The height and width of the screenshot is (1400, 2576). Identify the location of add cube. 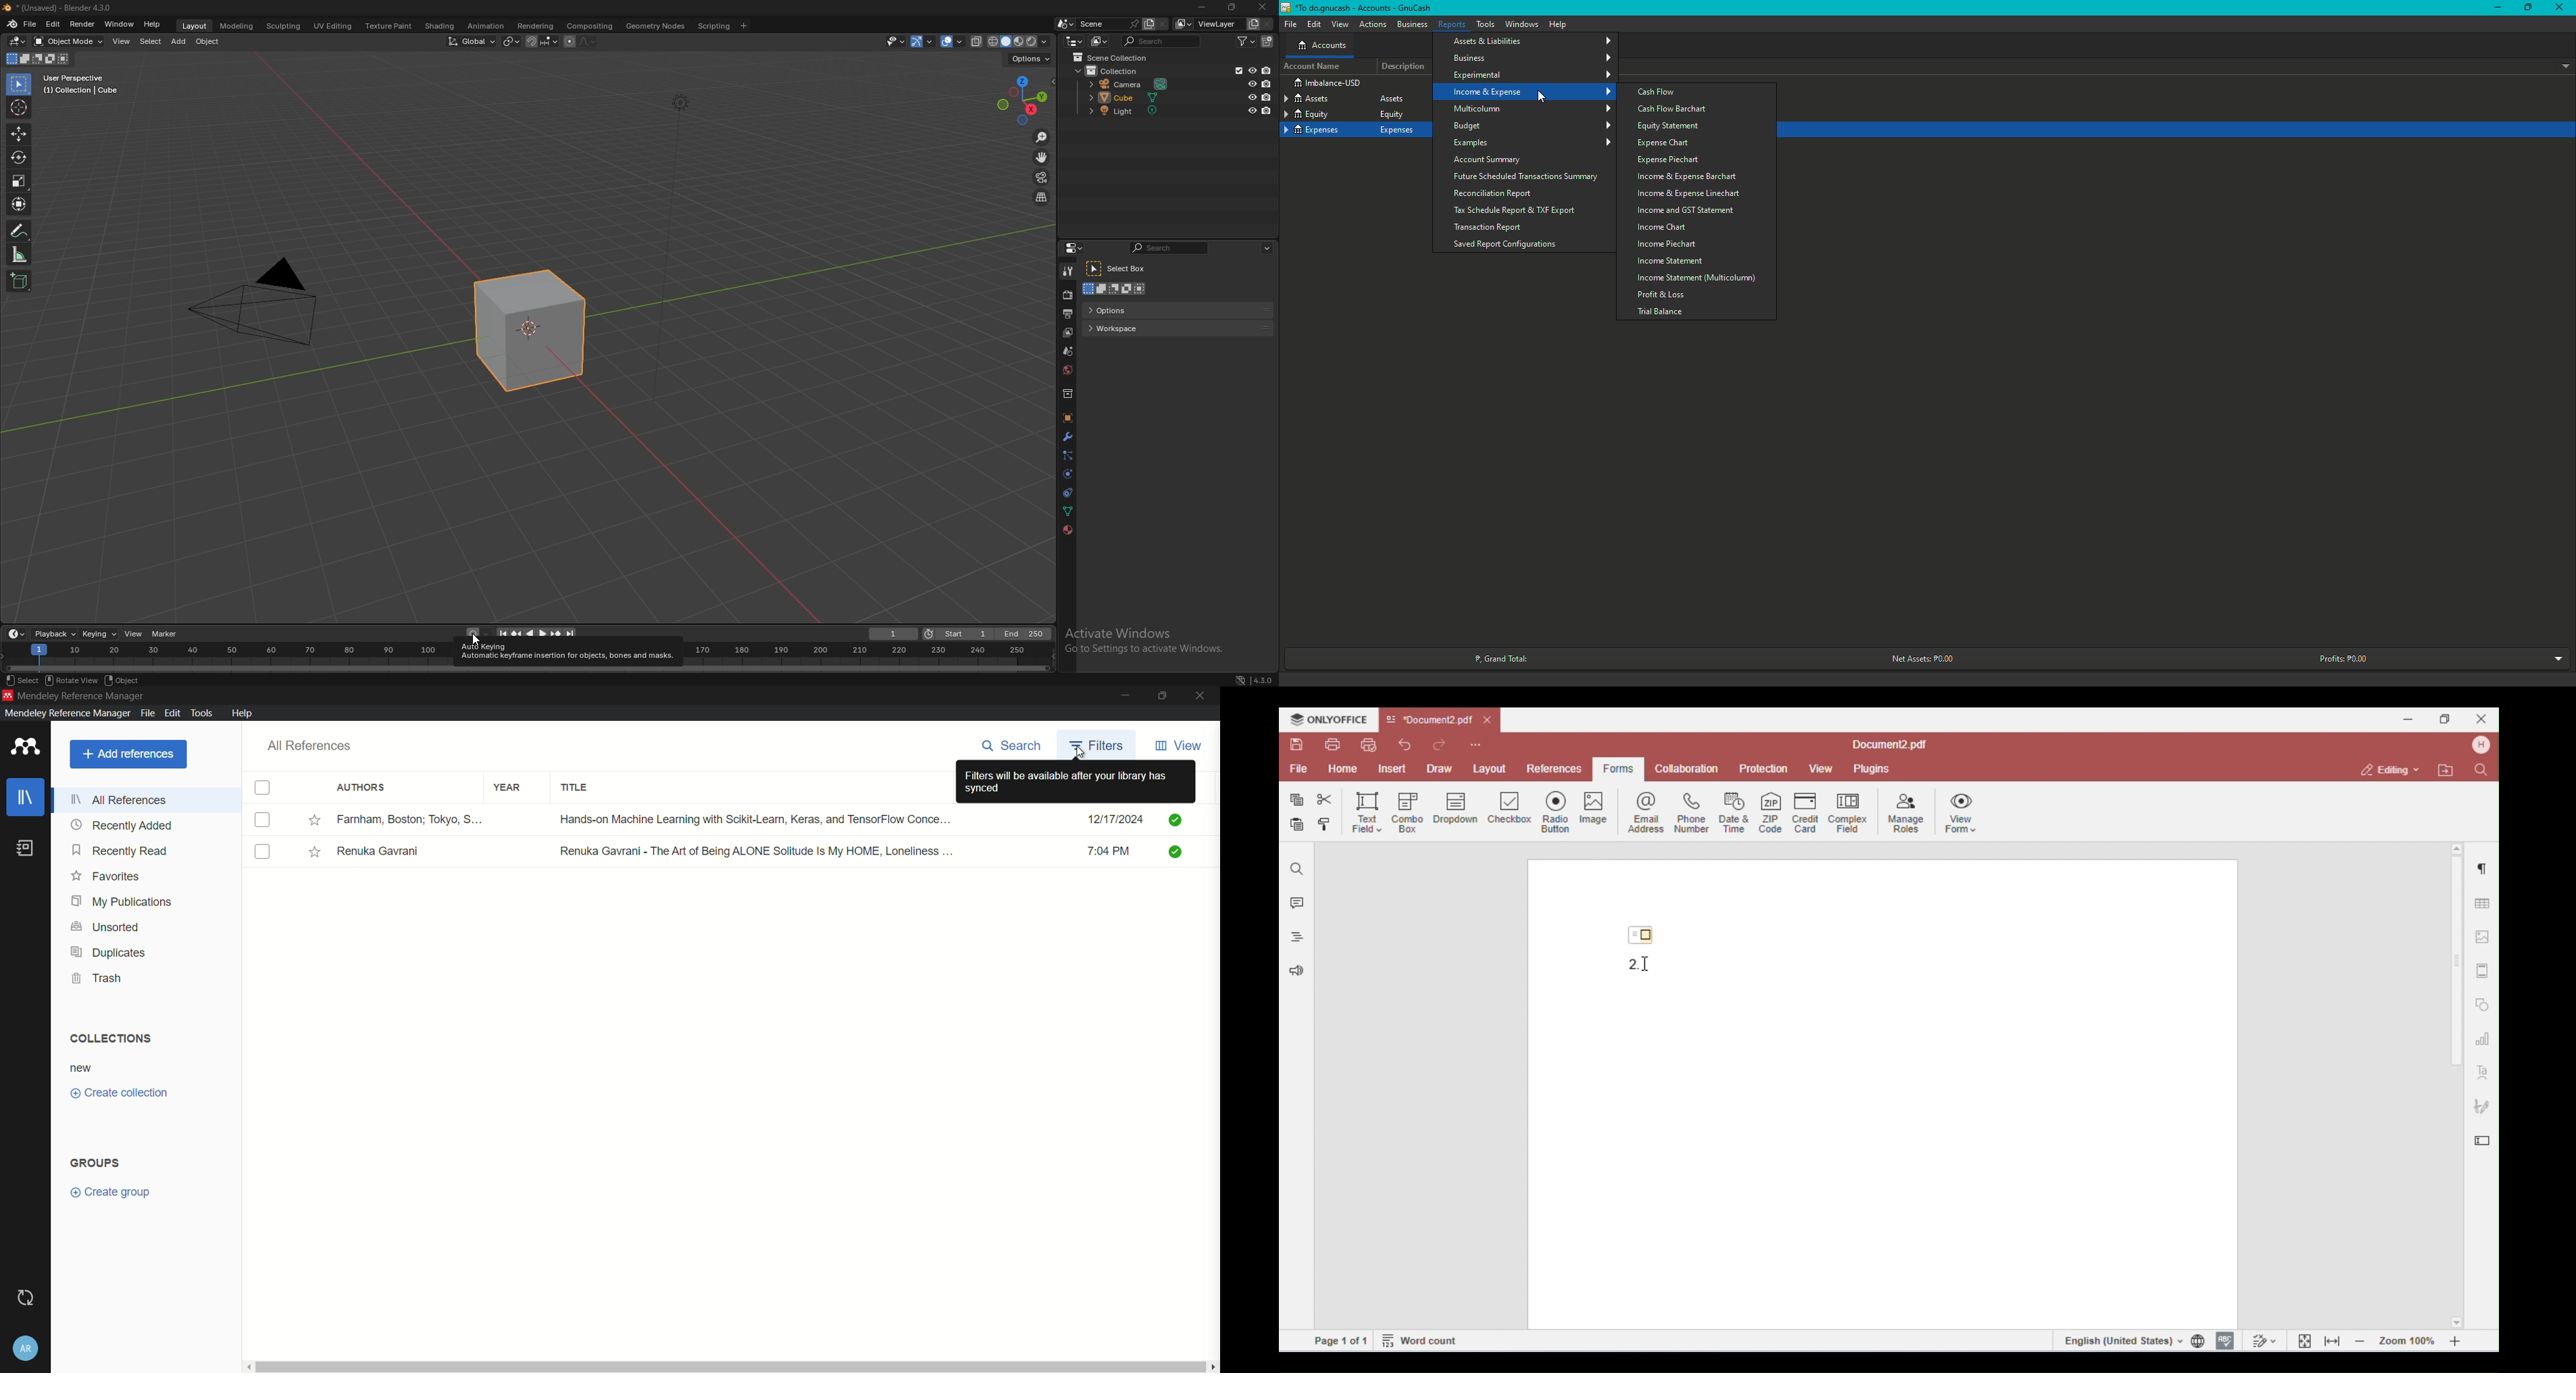
(19, 281).